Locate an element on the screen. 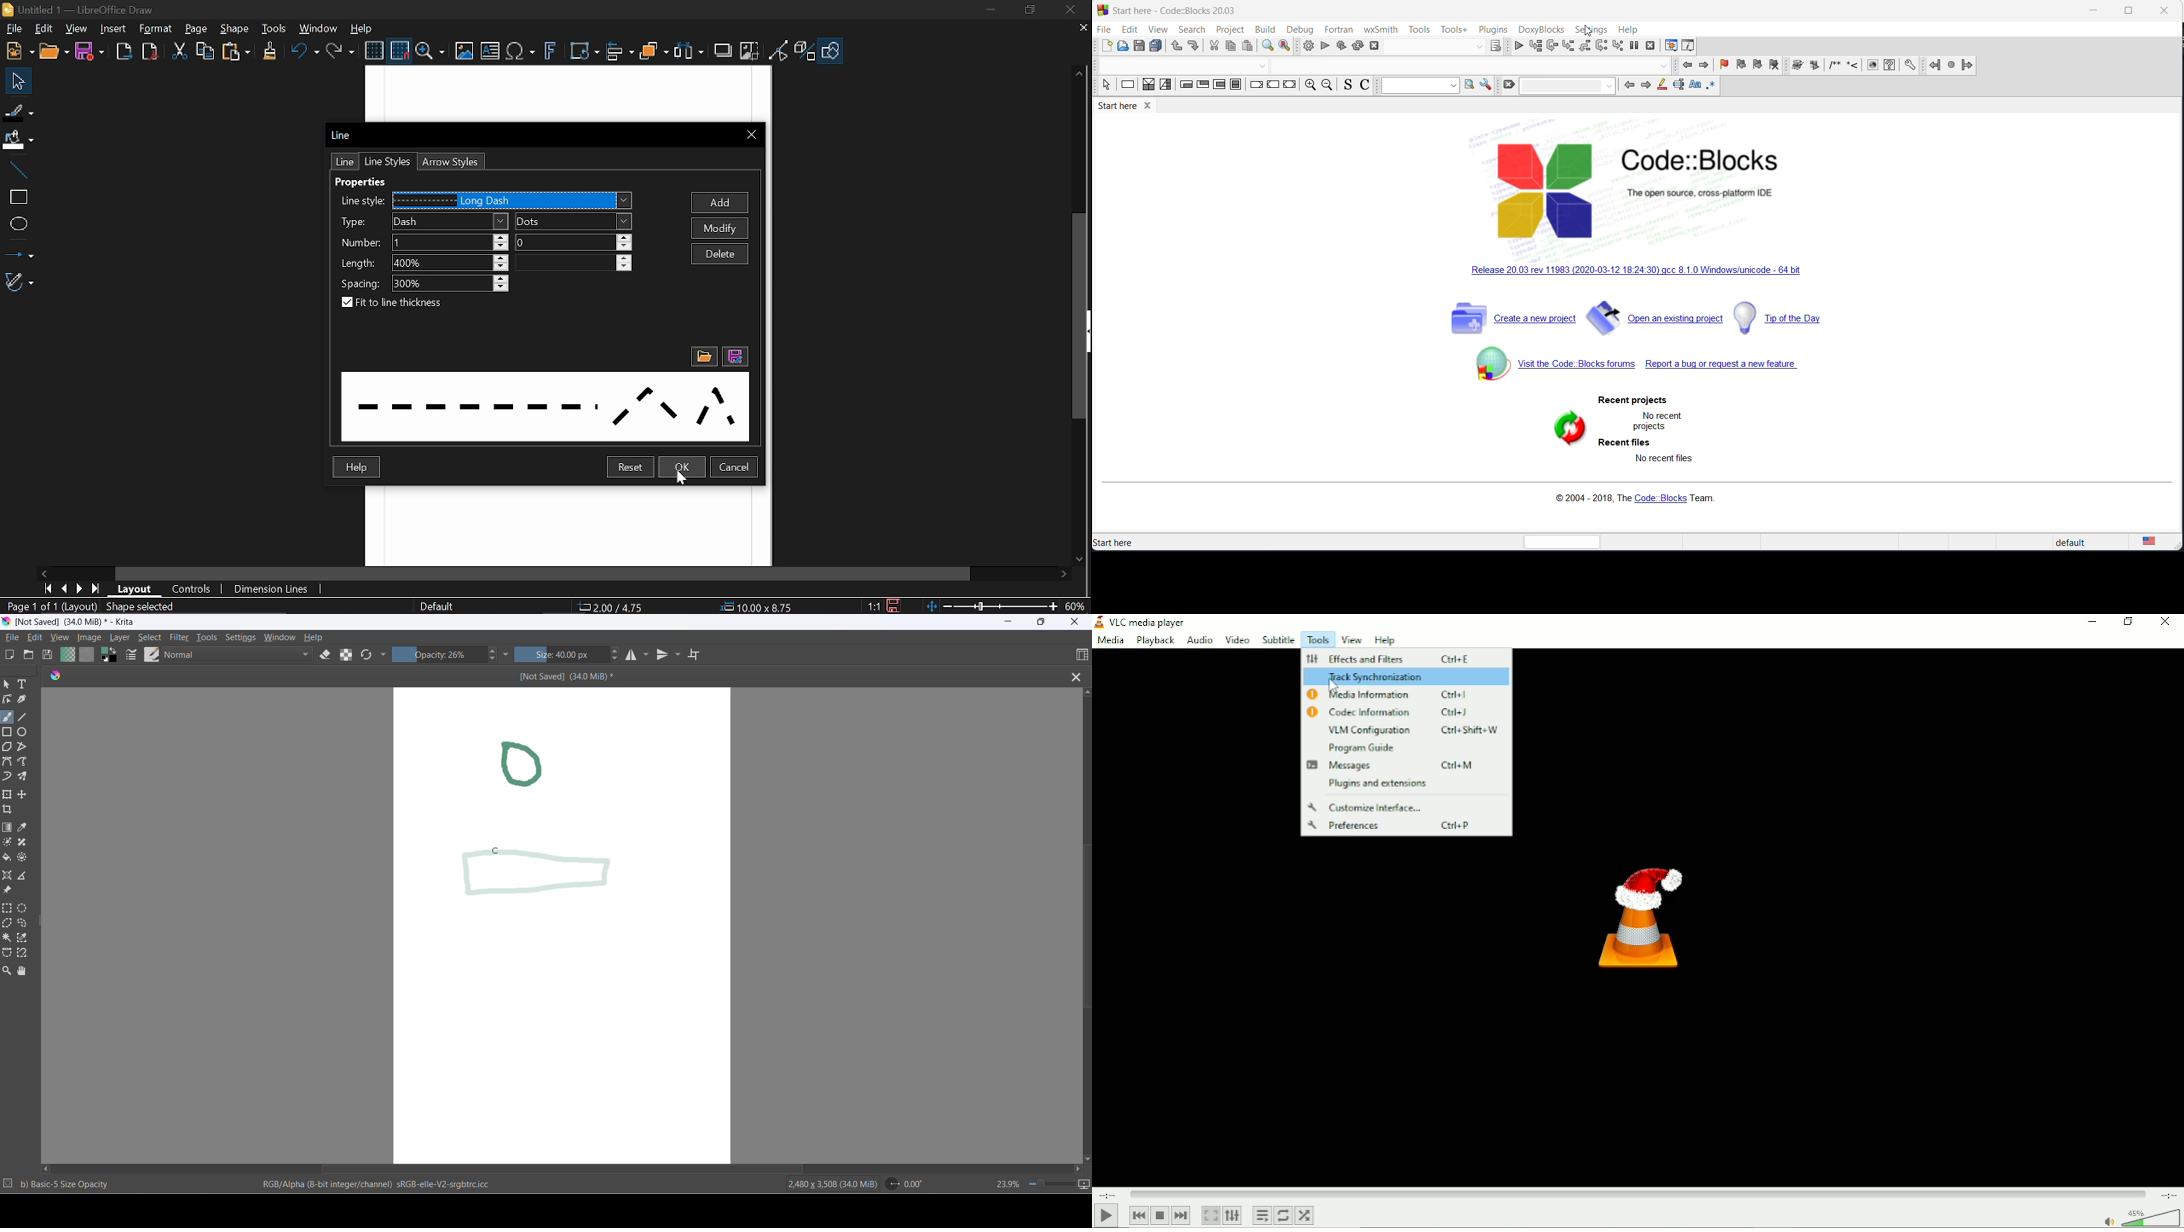  Previous page is located at coordinates (67, 588).